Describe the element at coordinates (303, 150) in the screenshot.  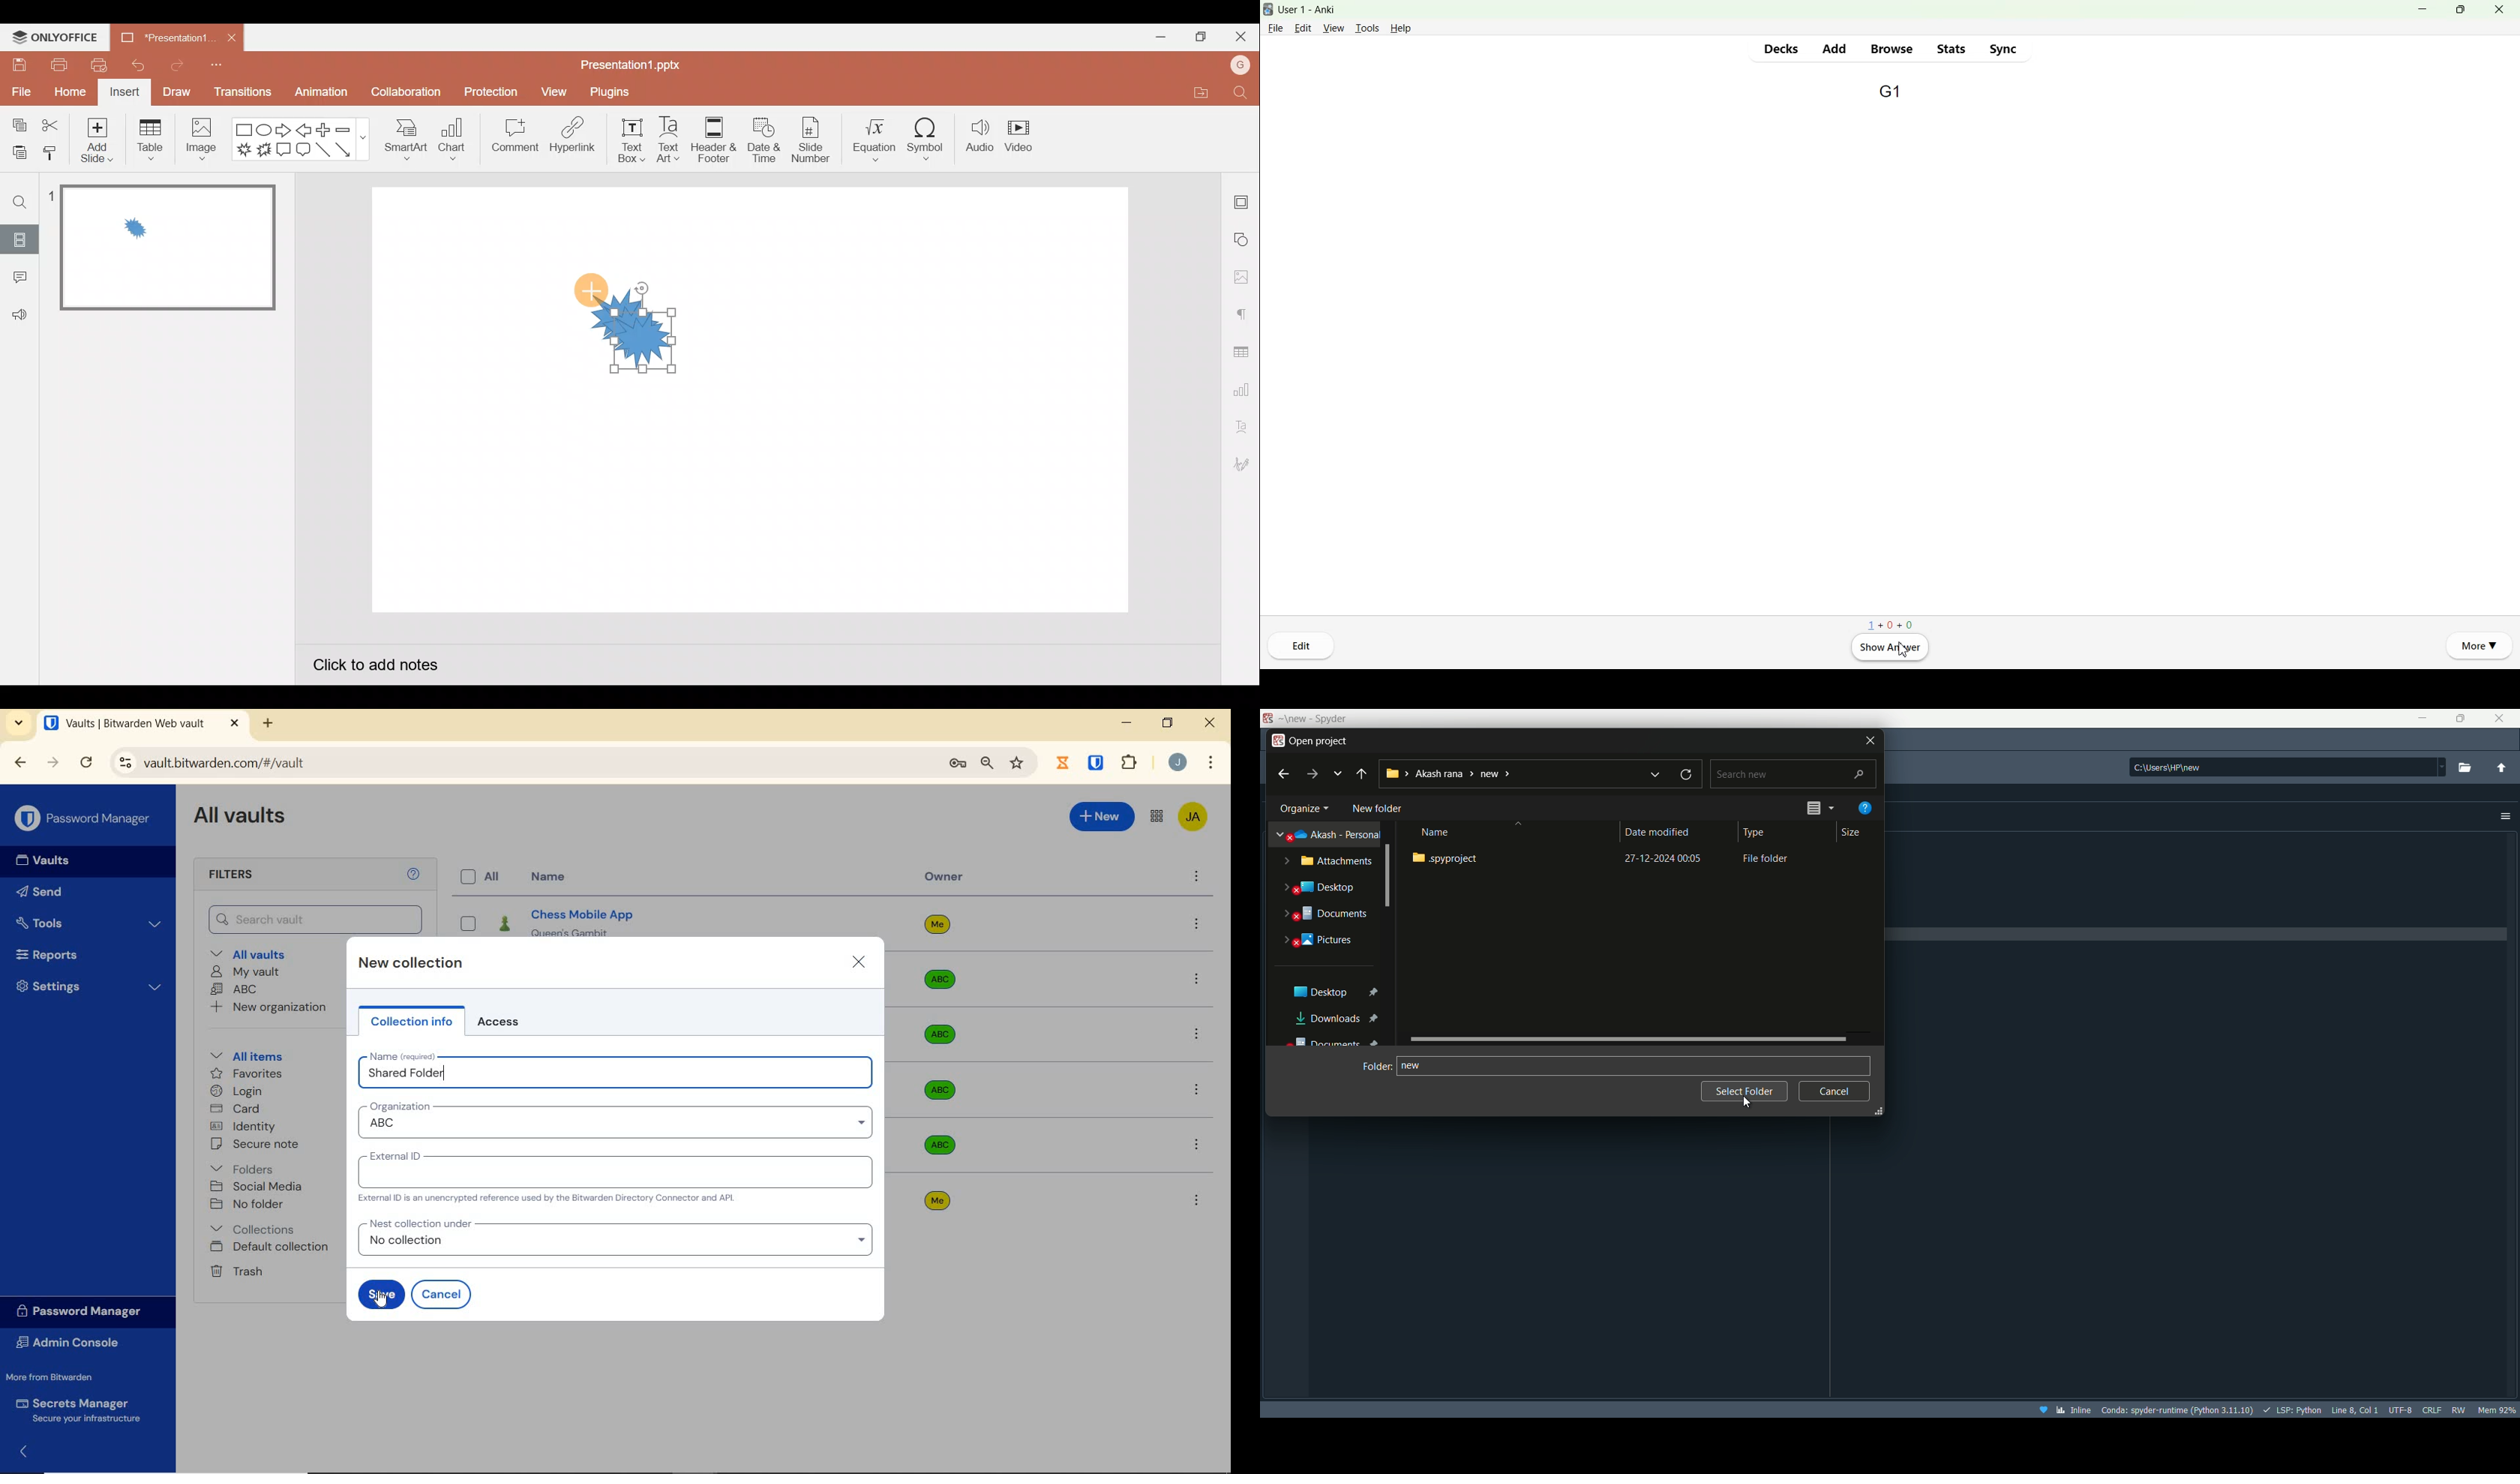
I see `Rounded rectangular callout` at that location.